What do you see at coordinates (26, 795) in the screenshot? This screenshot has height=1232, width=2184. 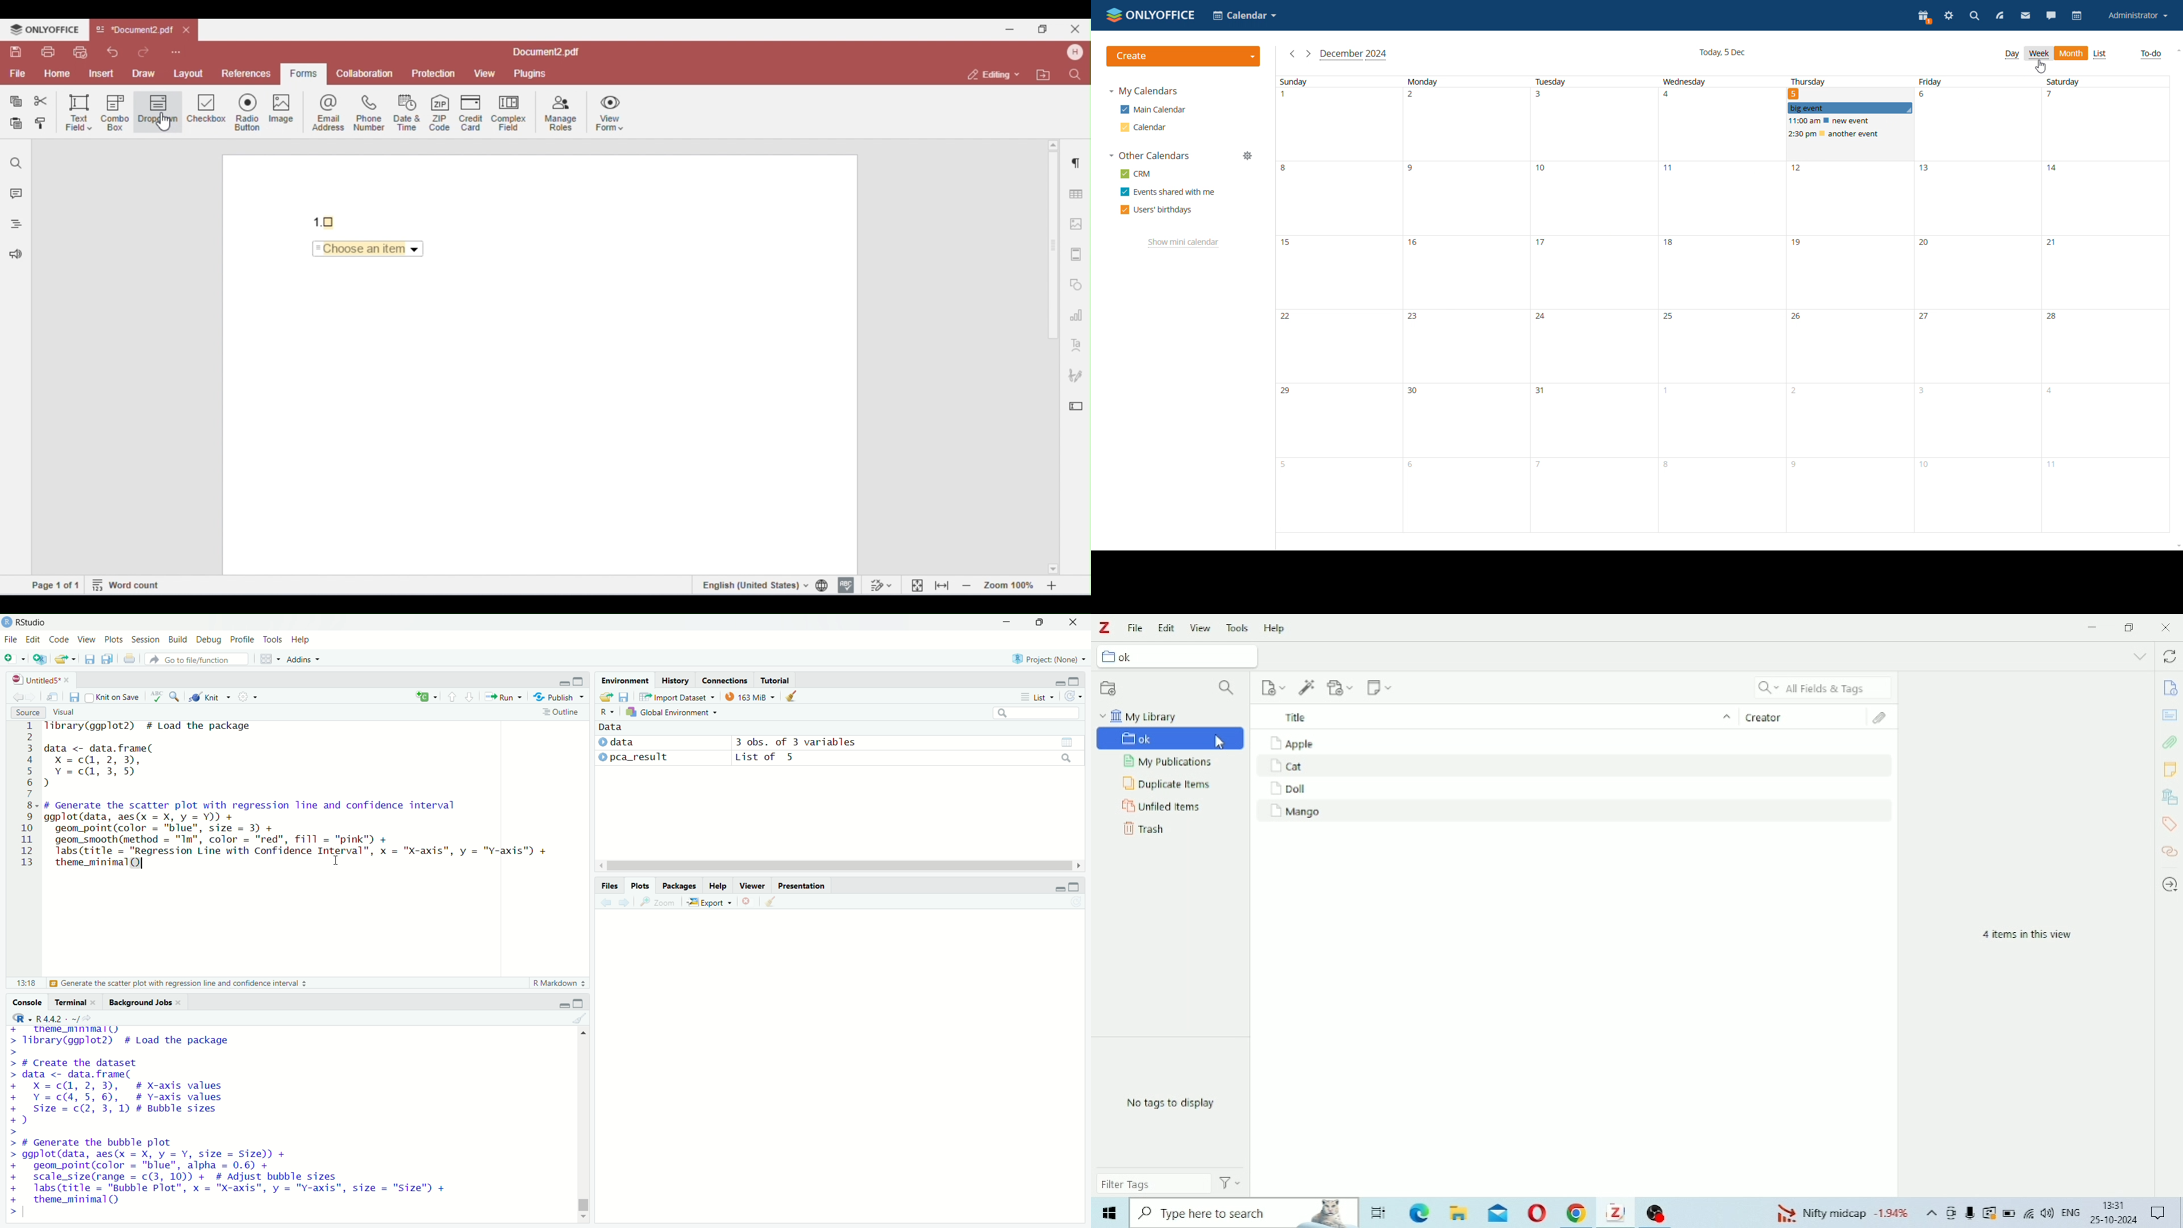 I see `line numbers` at bounding box center [26, 795].